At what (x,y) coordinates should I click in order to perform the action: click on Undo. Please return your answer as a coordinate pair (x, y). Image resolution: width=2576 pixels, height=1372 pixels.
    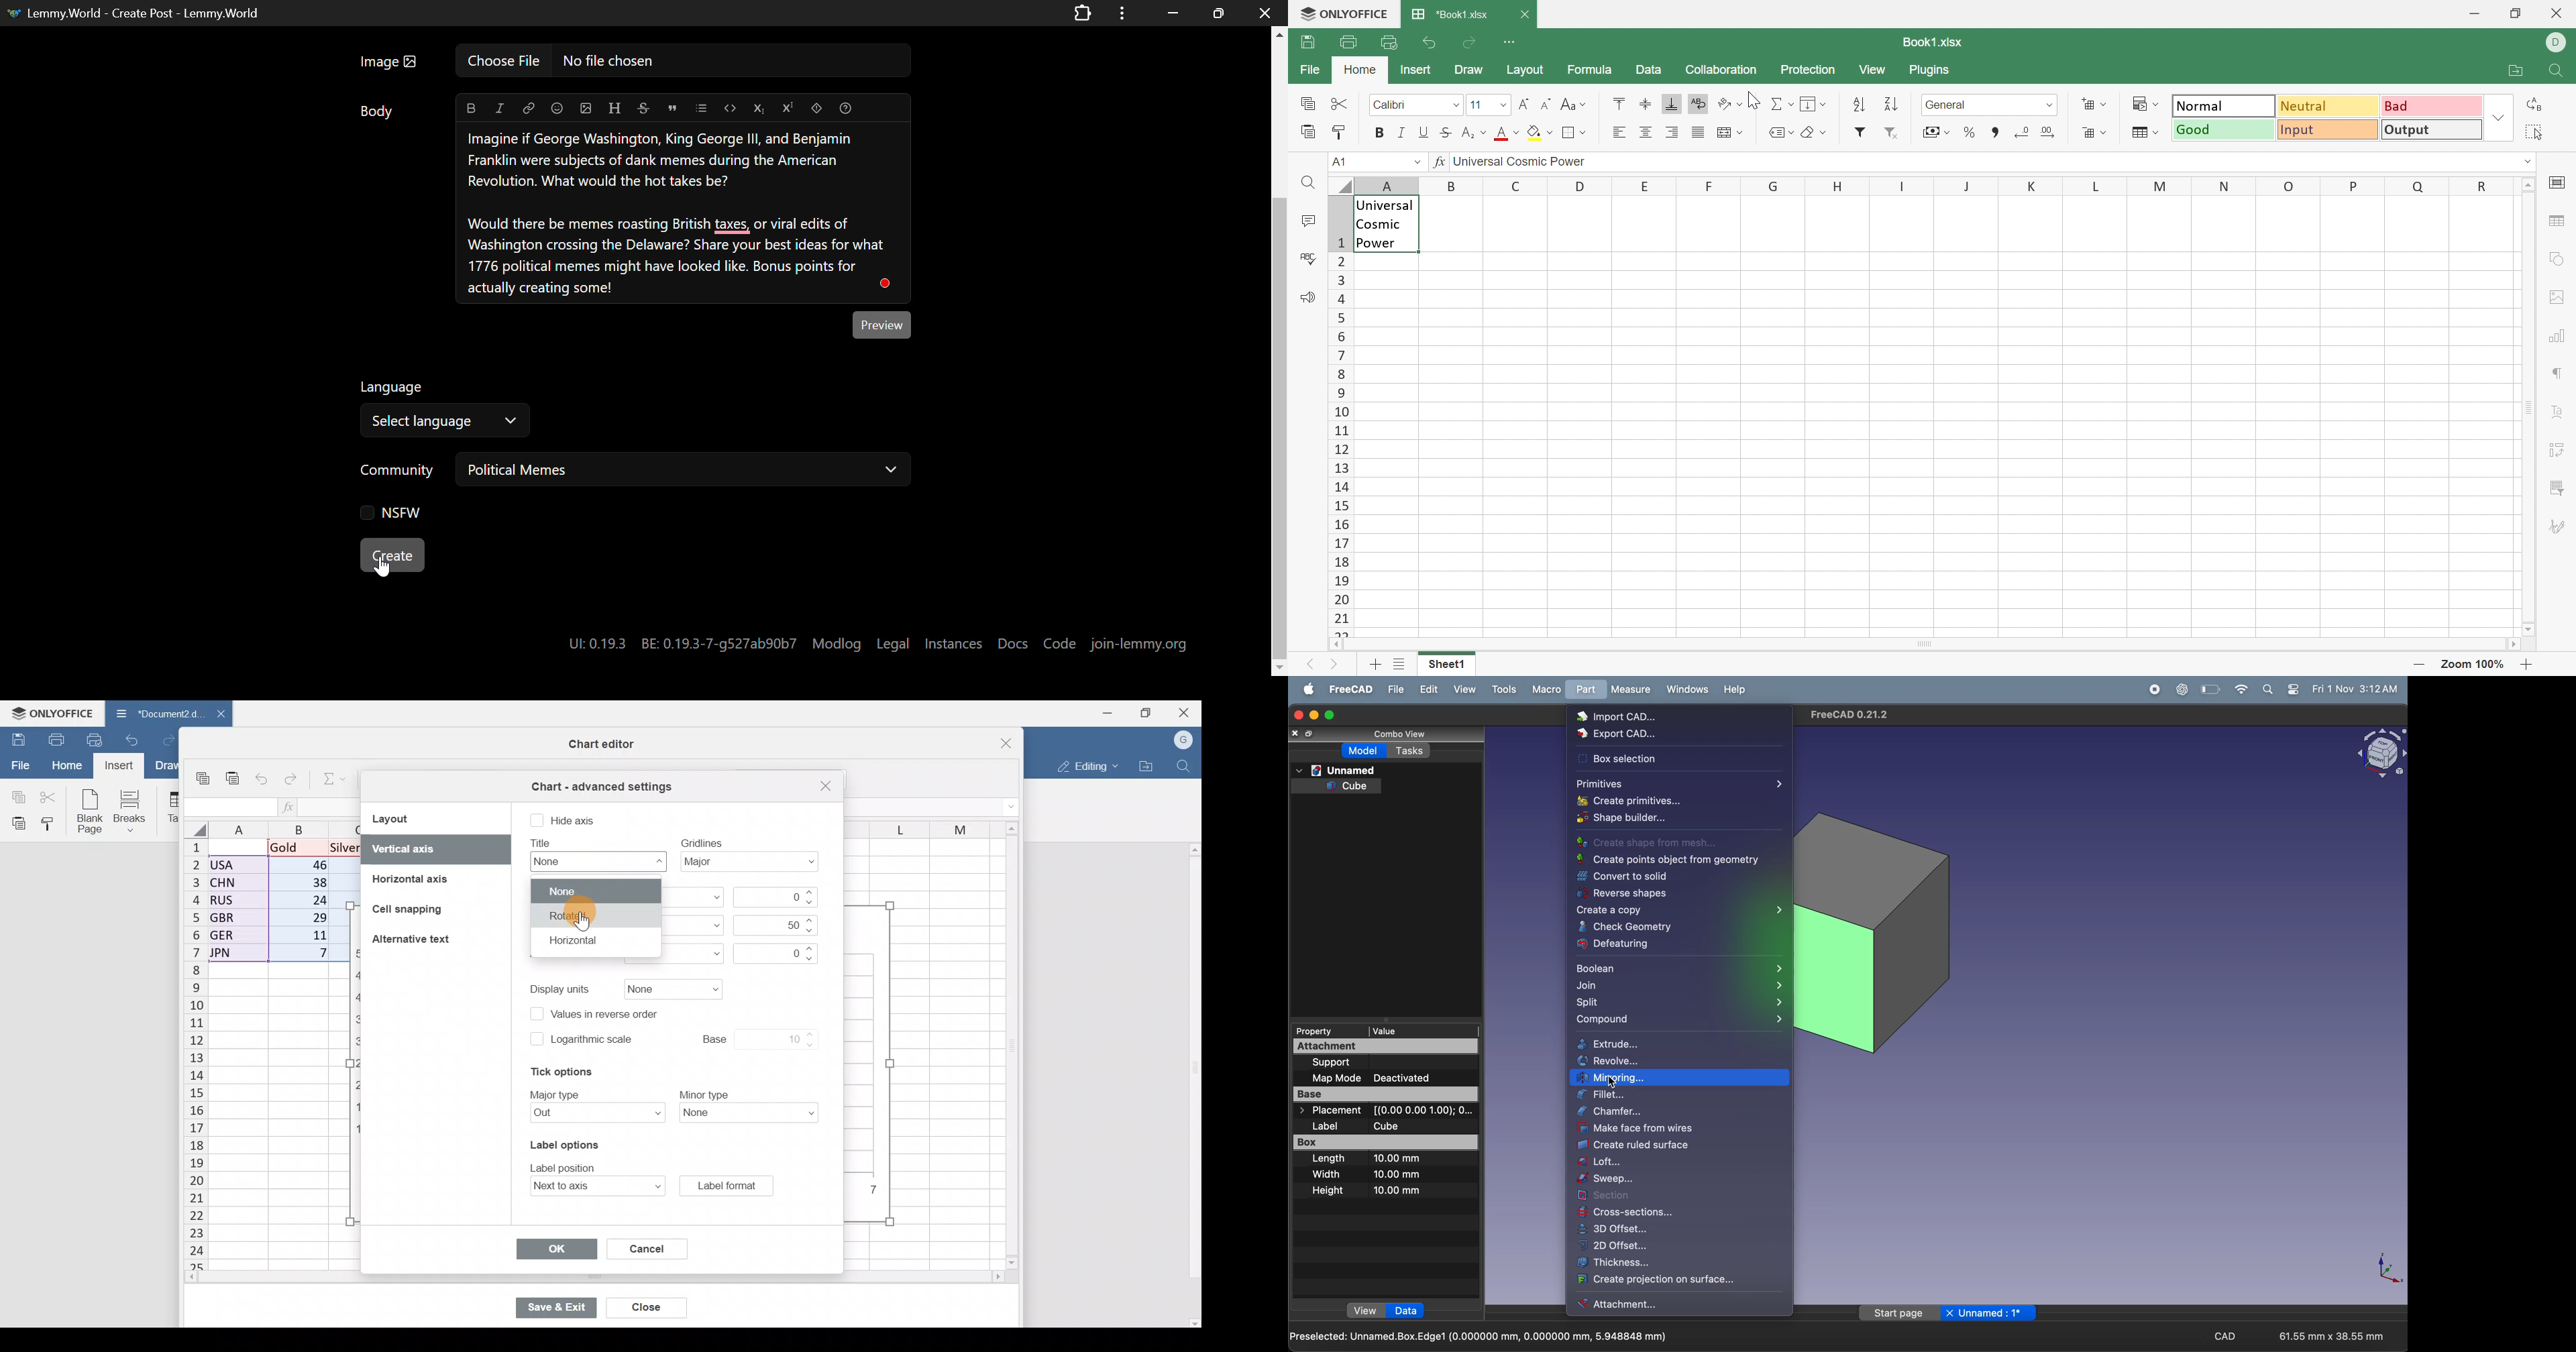
    Looking at the image, I should click on (262, 776).